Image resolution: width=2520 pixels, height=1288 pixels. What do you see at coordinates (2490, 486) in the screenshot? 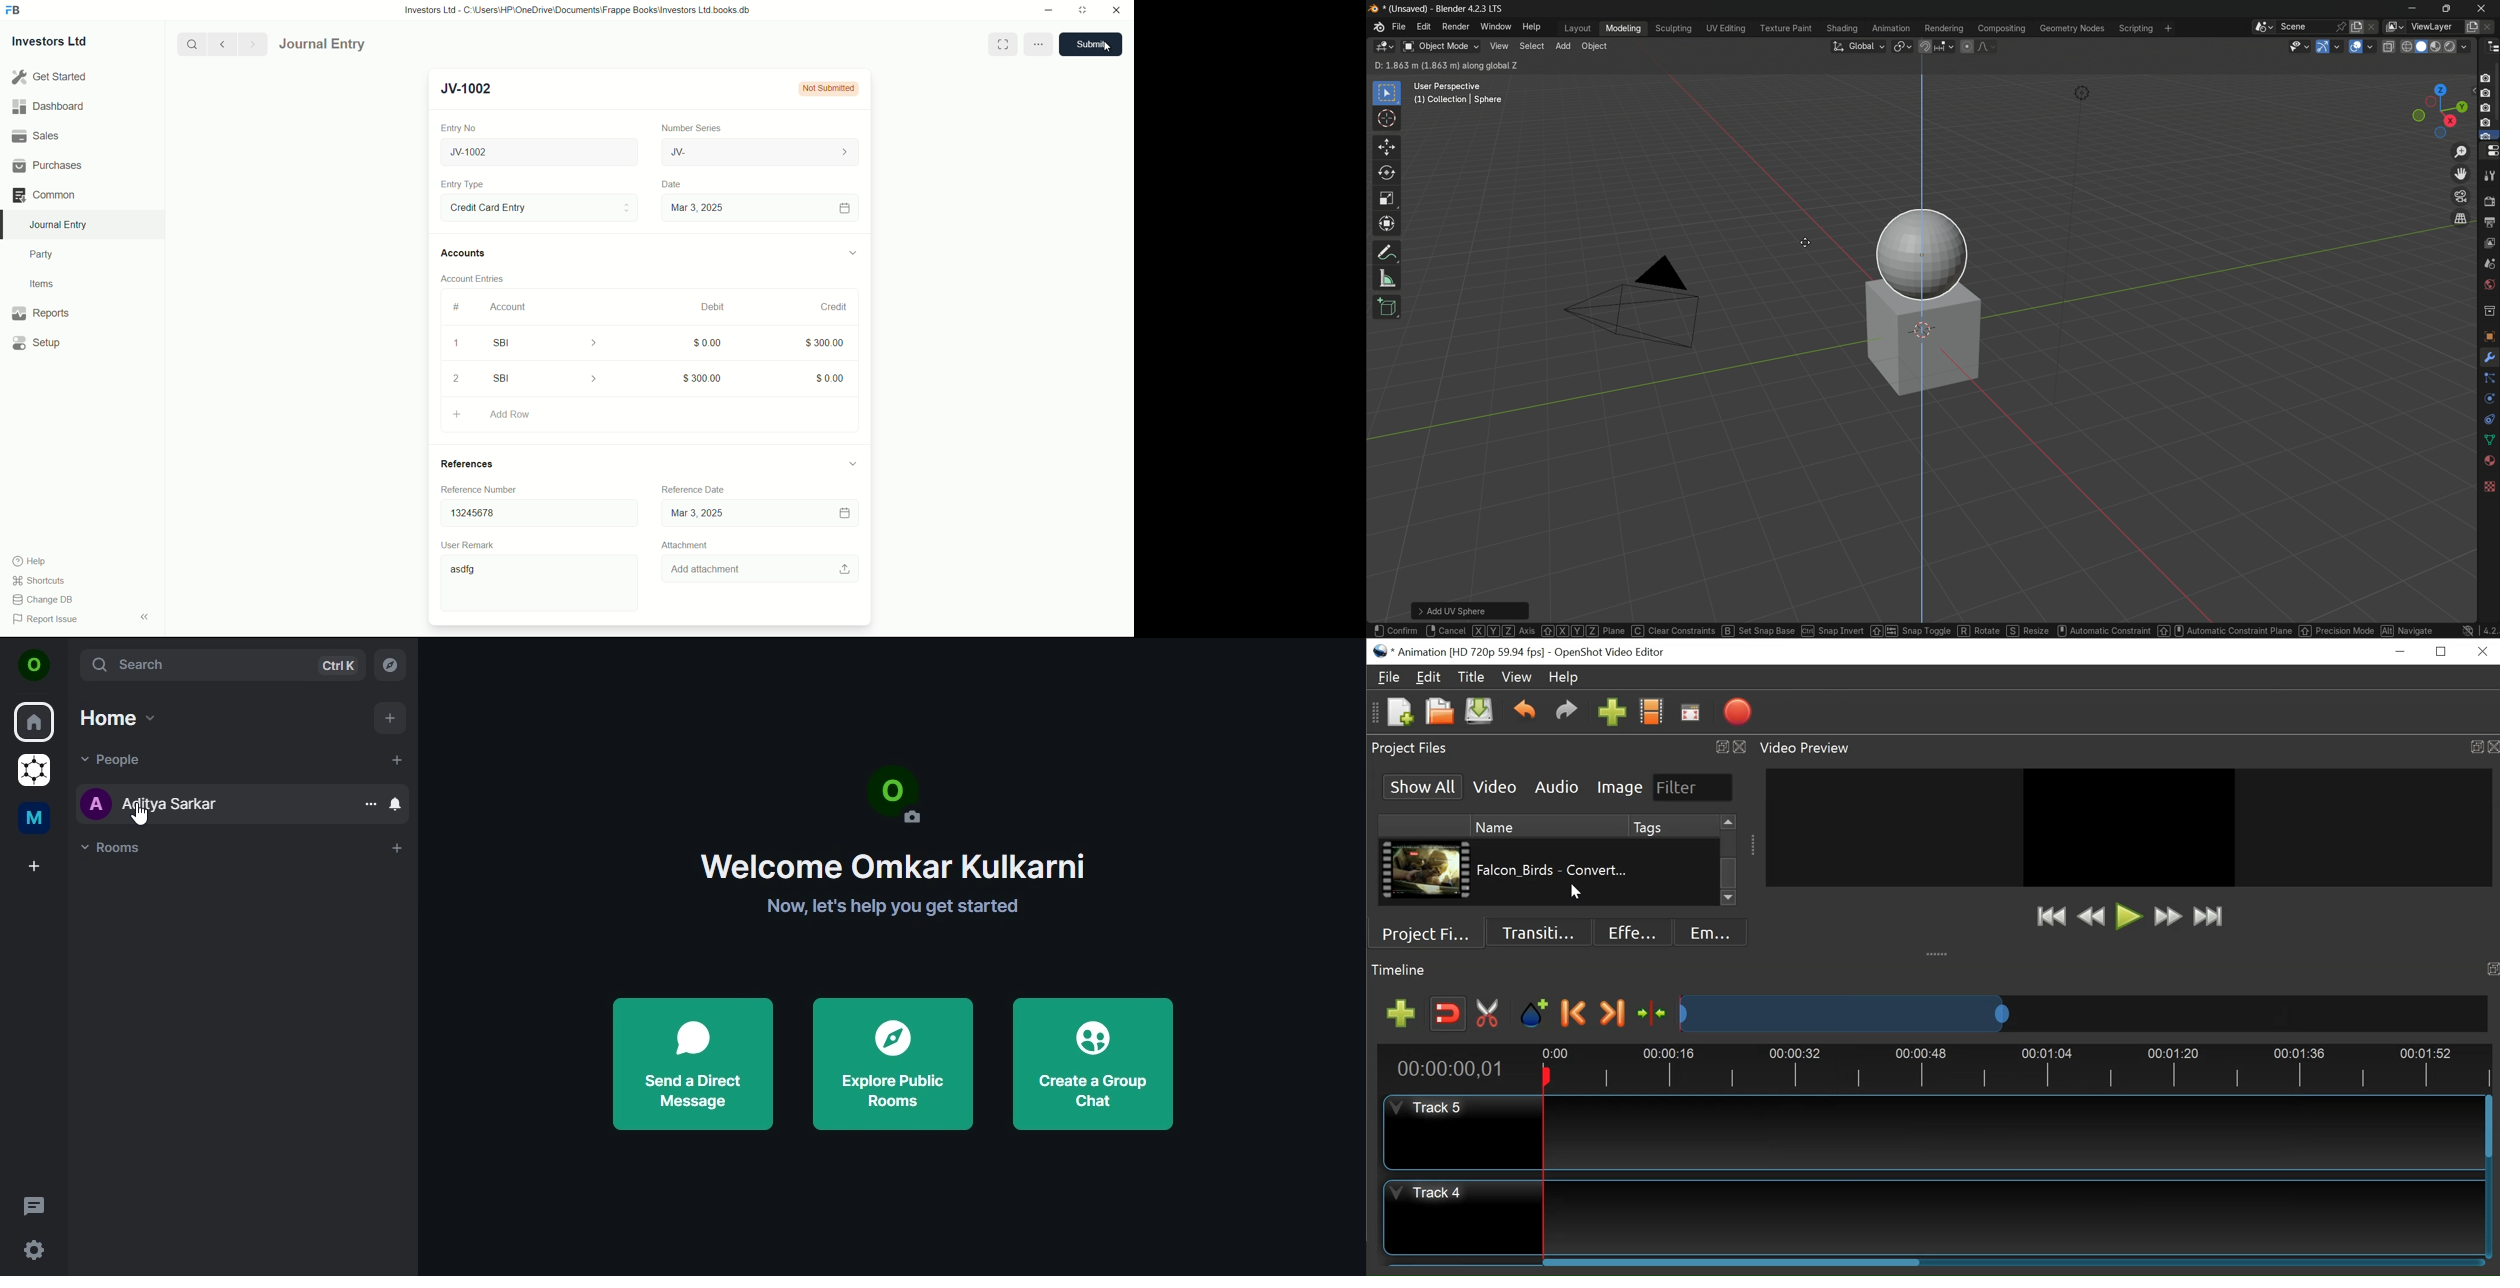
I see `Texture Properties` at bounding box center [2490, 486].